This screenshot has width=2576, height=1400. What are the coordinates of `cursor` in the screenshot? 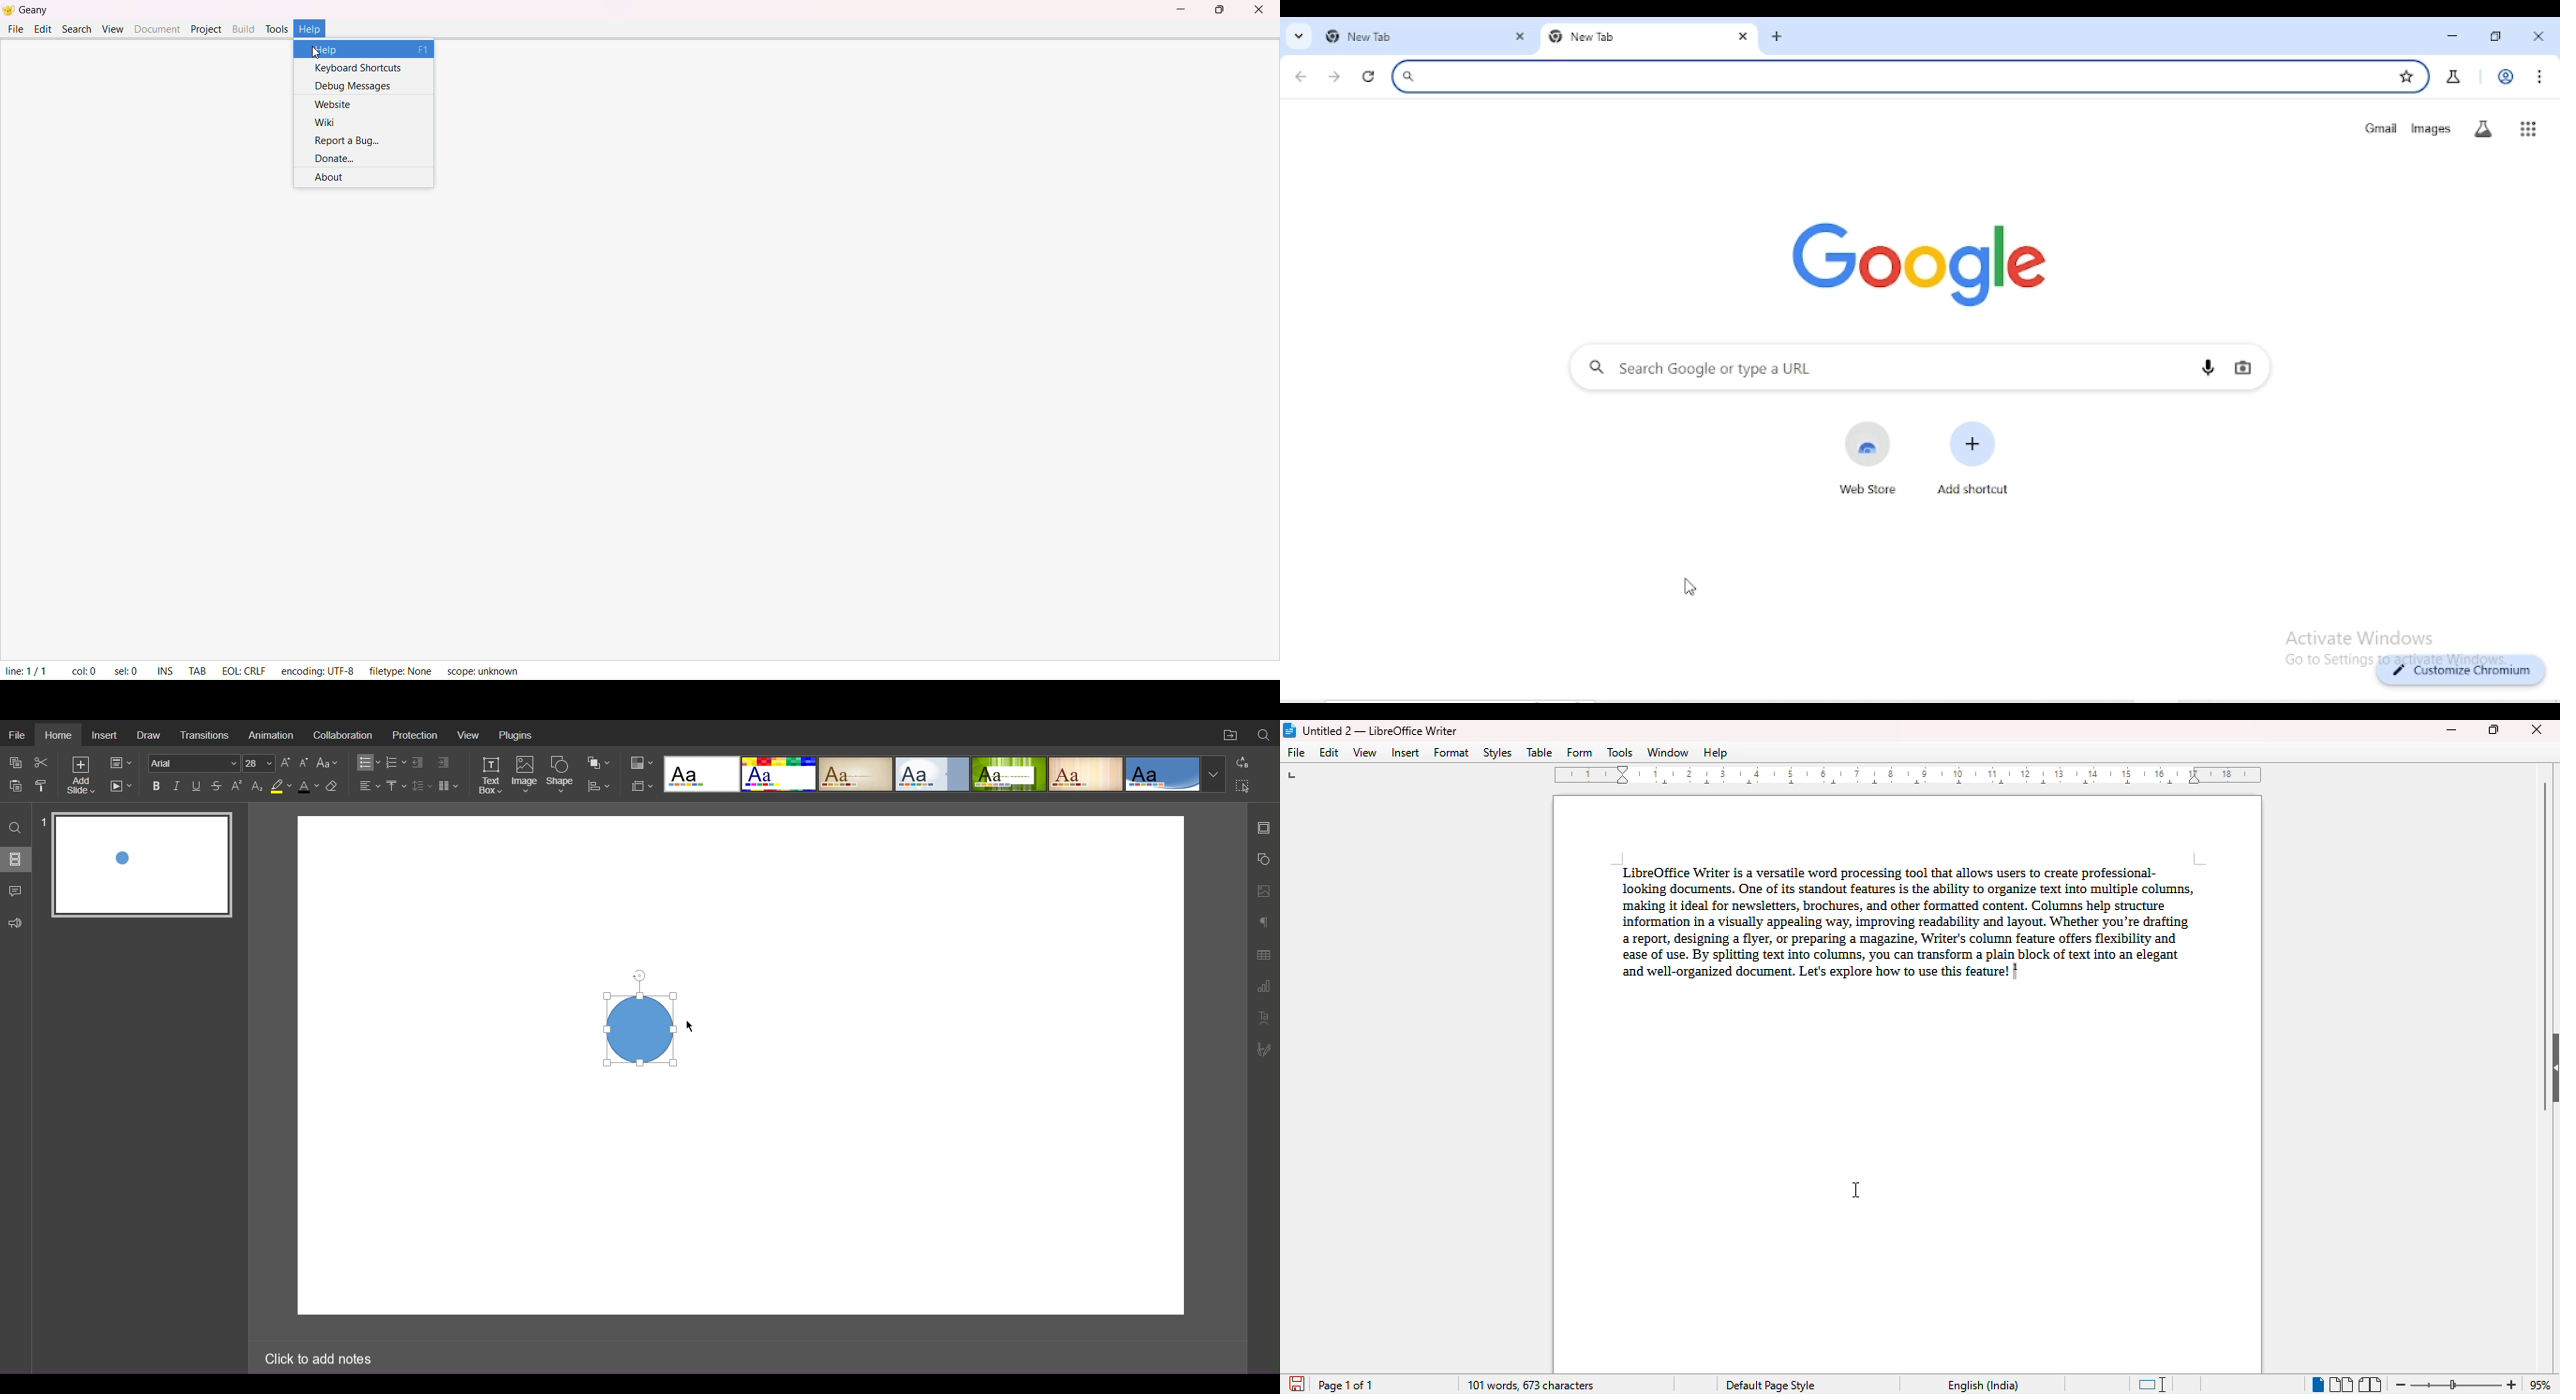 It's located at (1856, 1191).